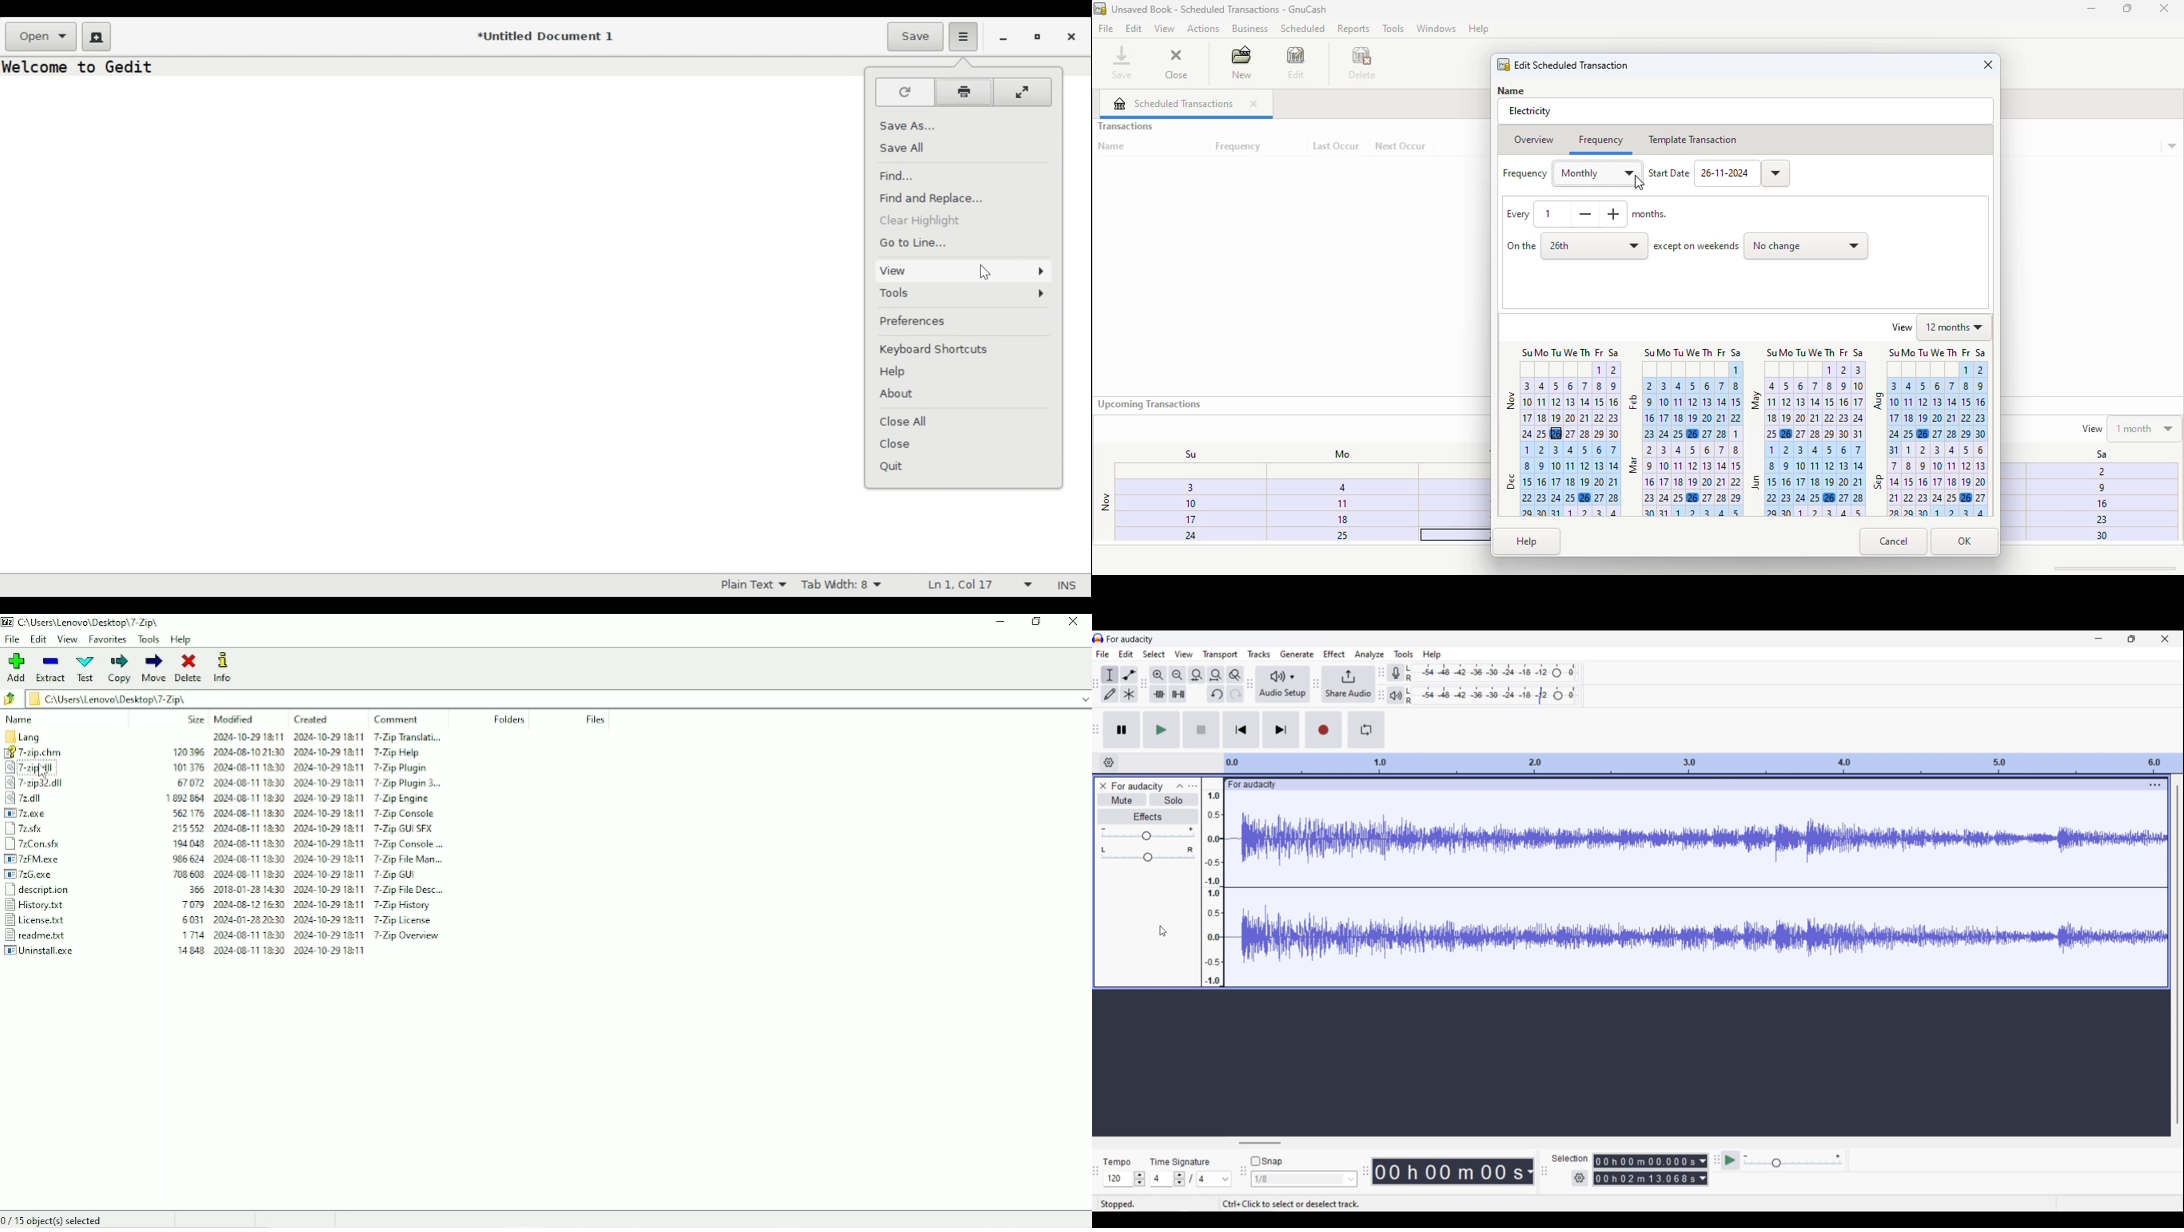  What do you see at coordinates (1174, 103) in the screenshot?
I see `scheduled transactions` at bounding box center [1174, 103].